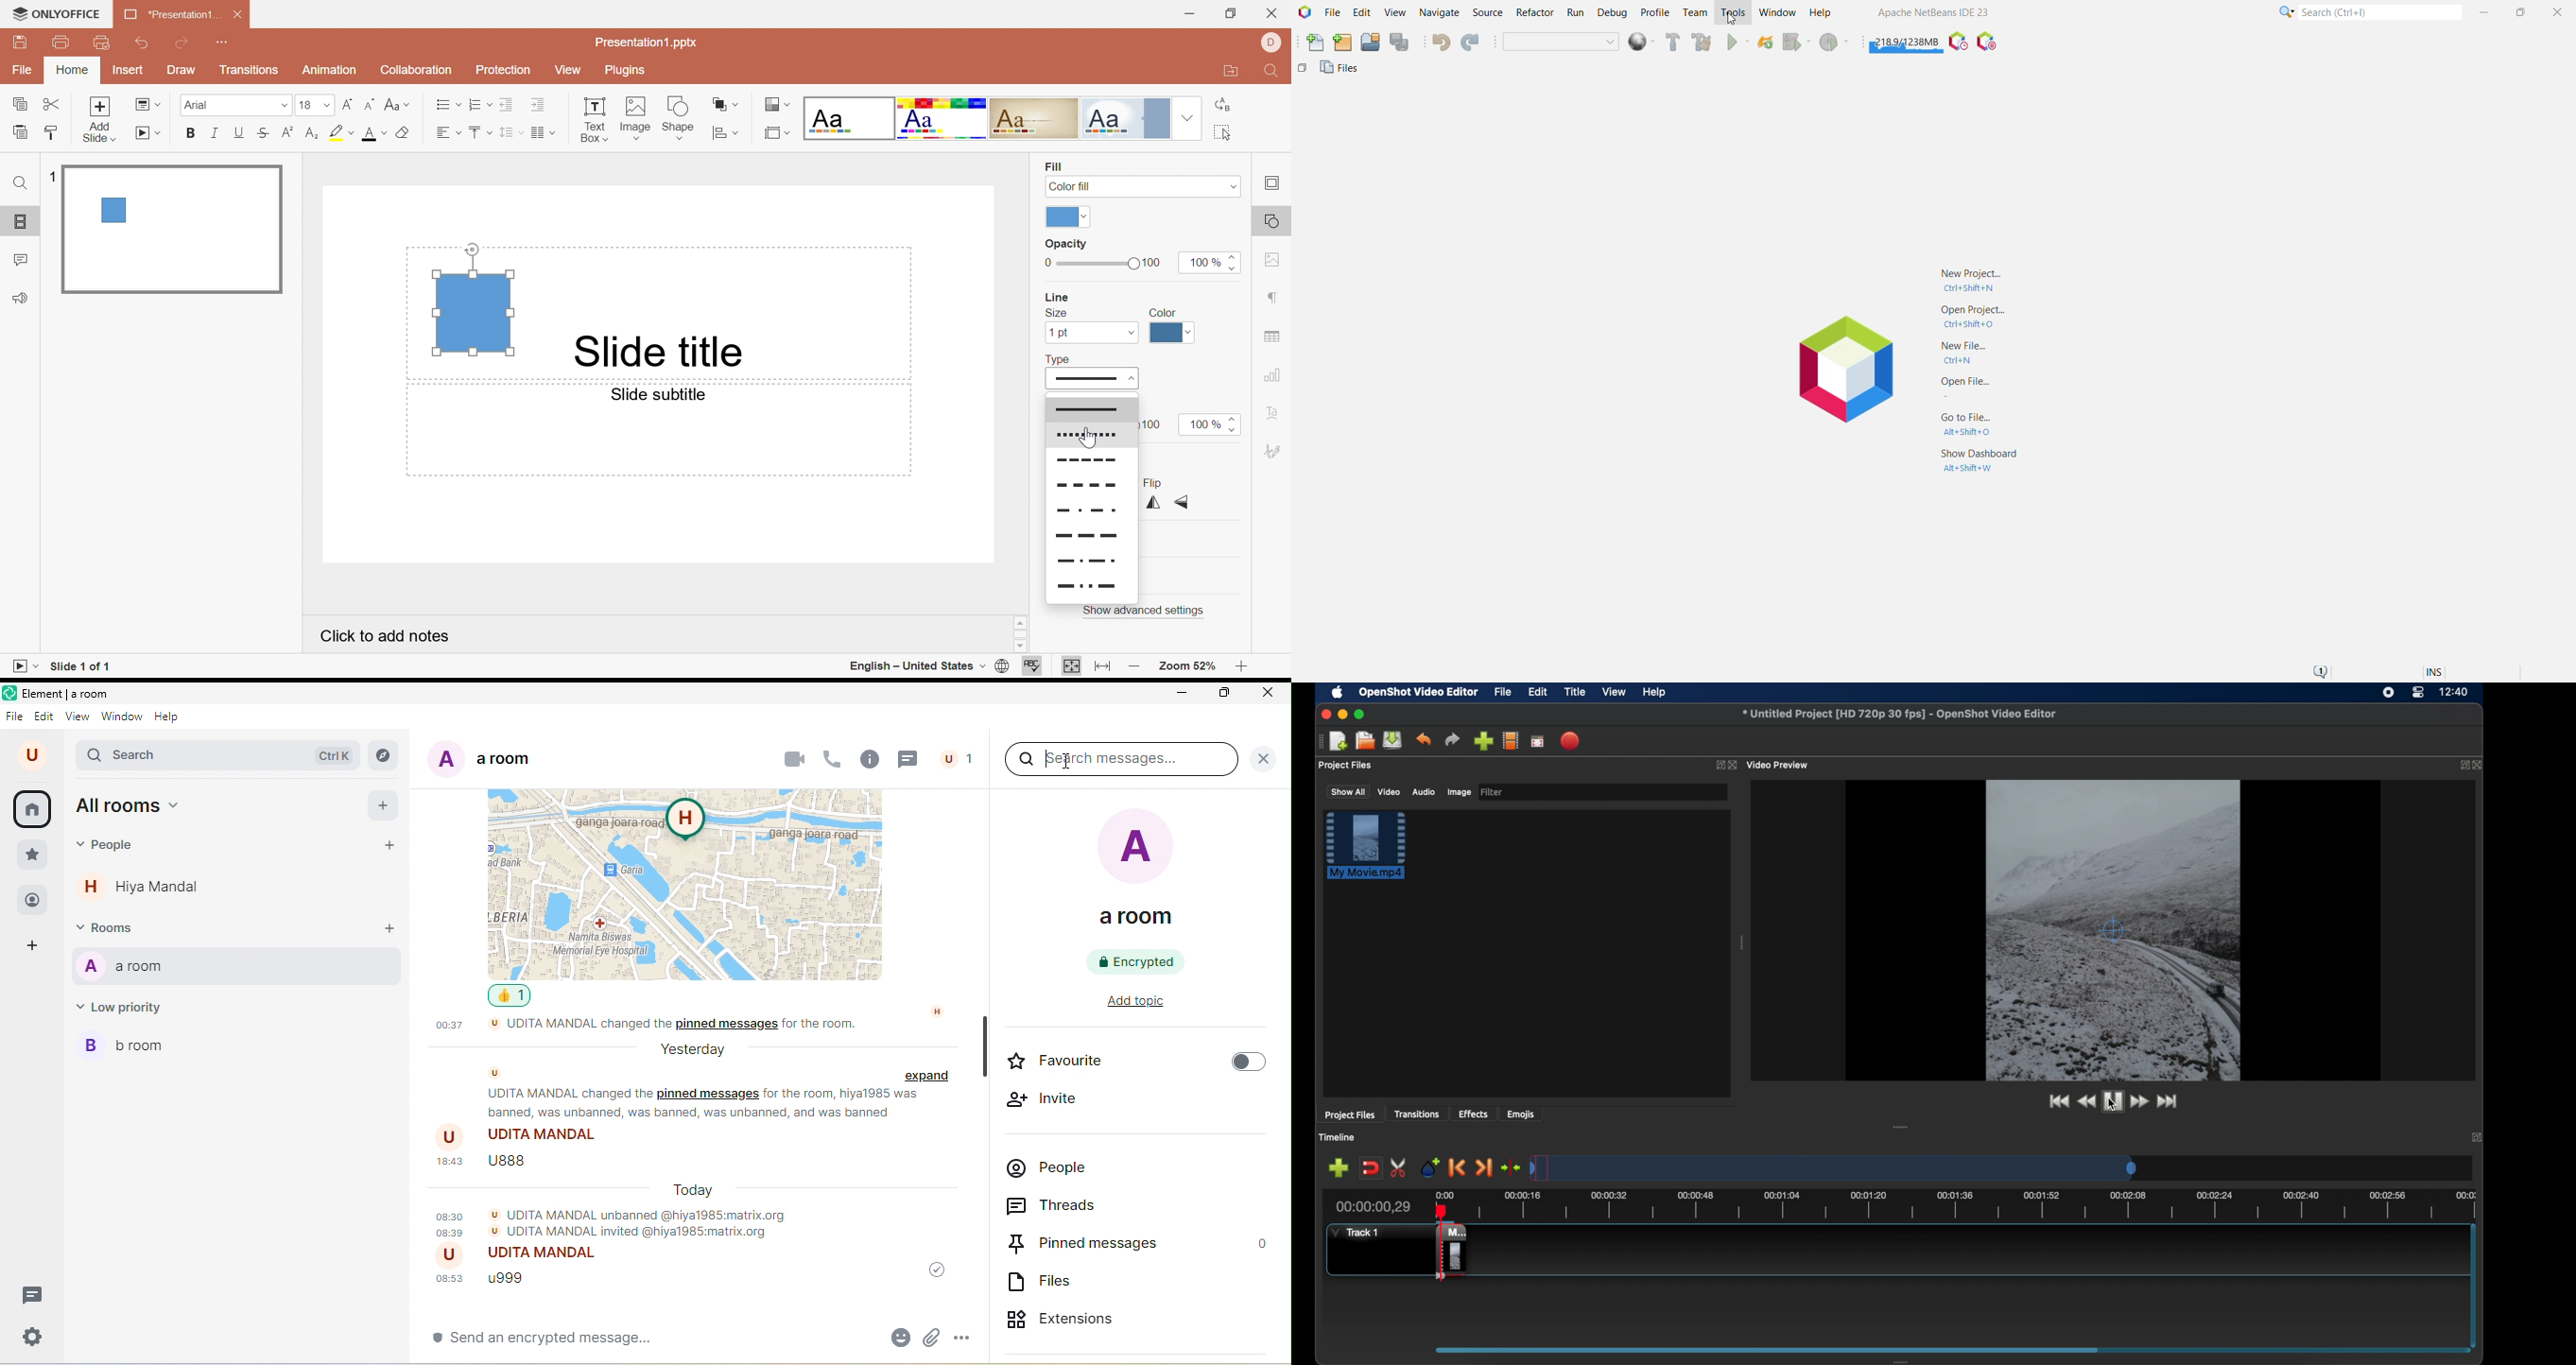  Describe the element at coordinates (471, 301) in the screenshot. I see `Text box` at that location.